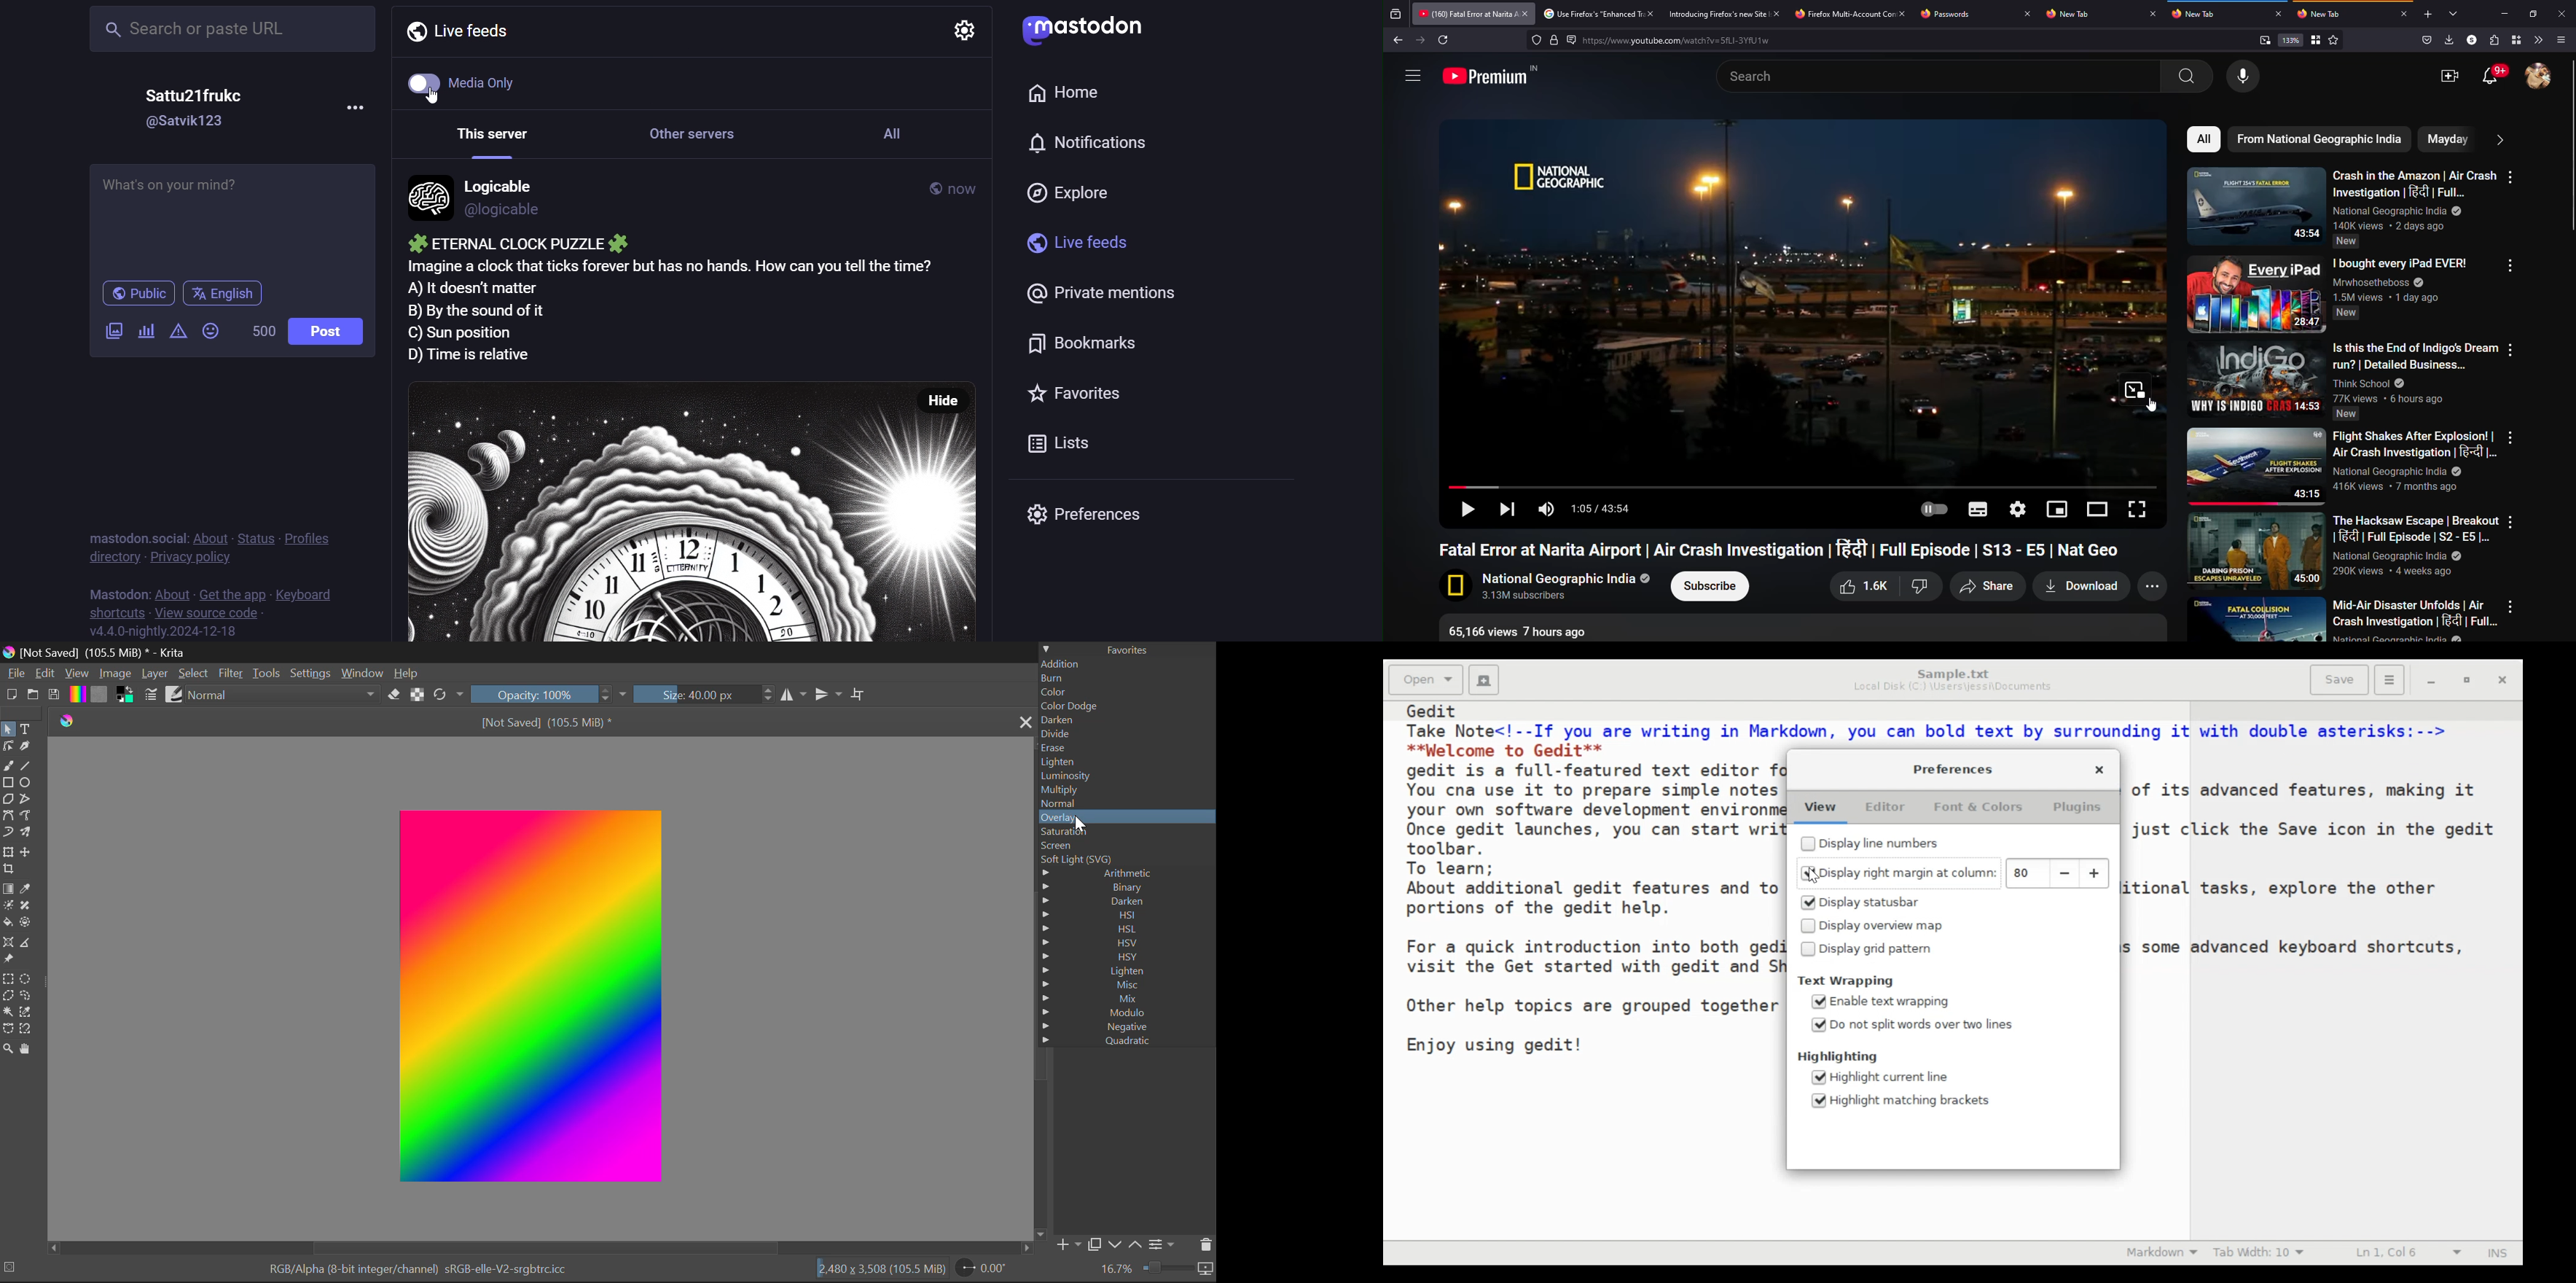  I want to click on Rectangle Selection, so click(9, 979).